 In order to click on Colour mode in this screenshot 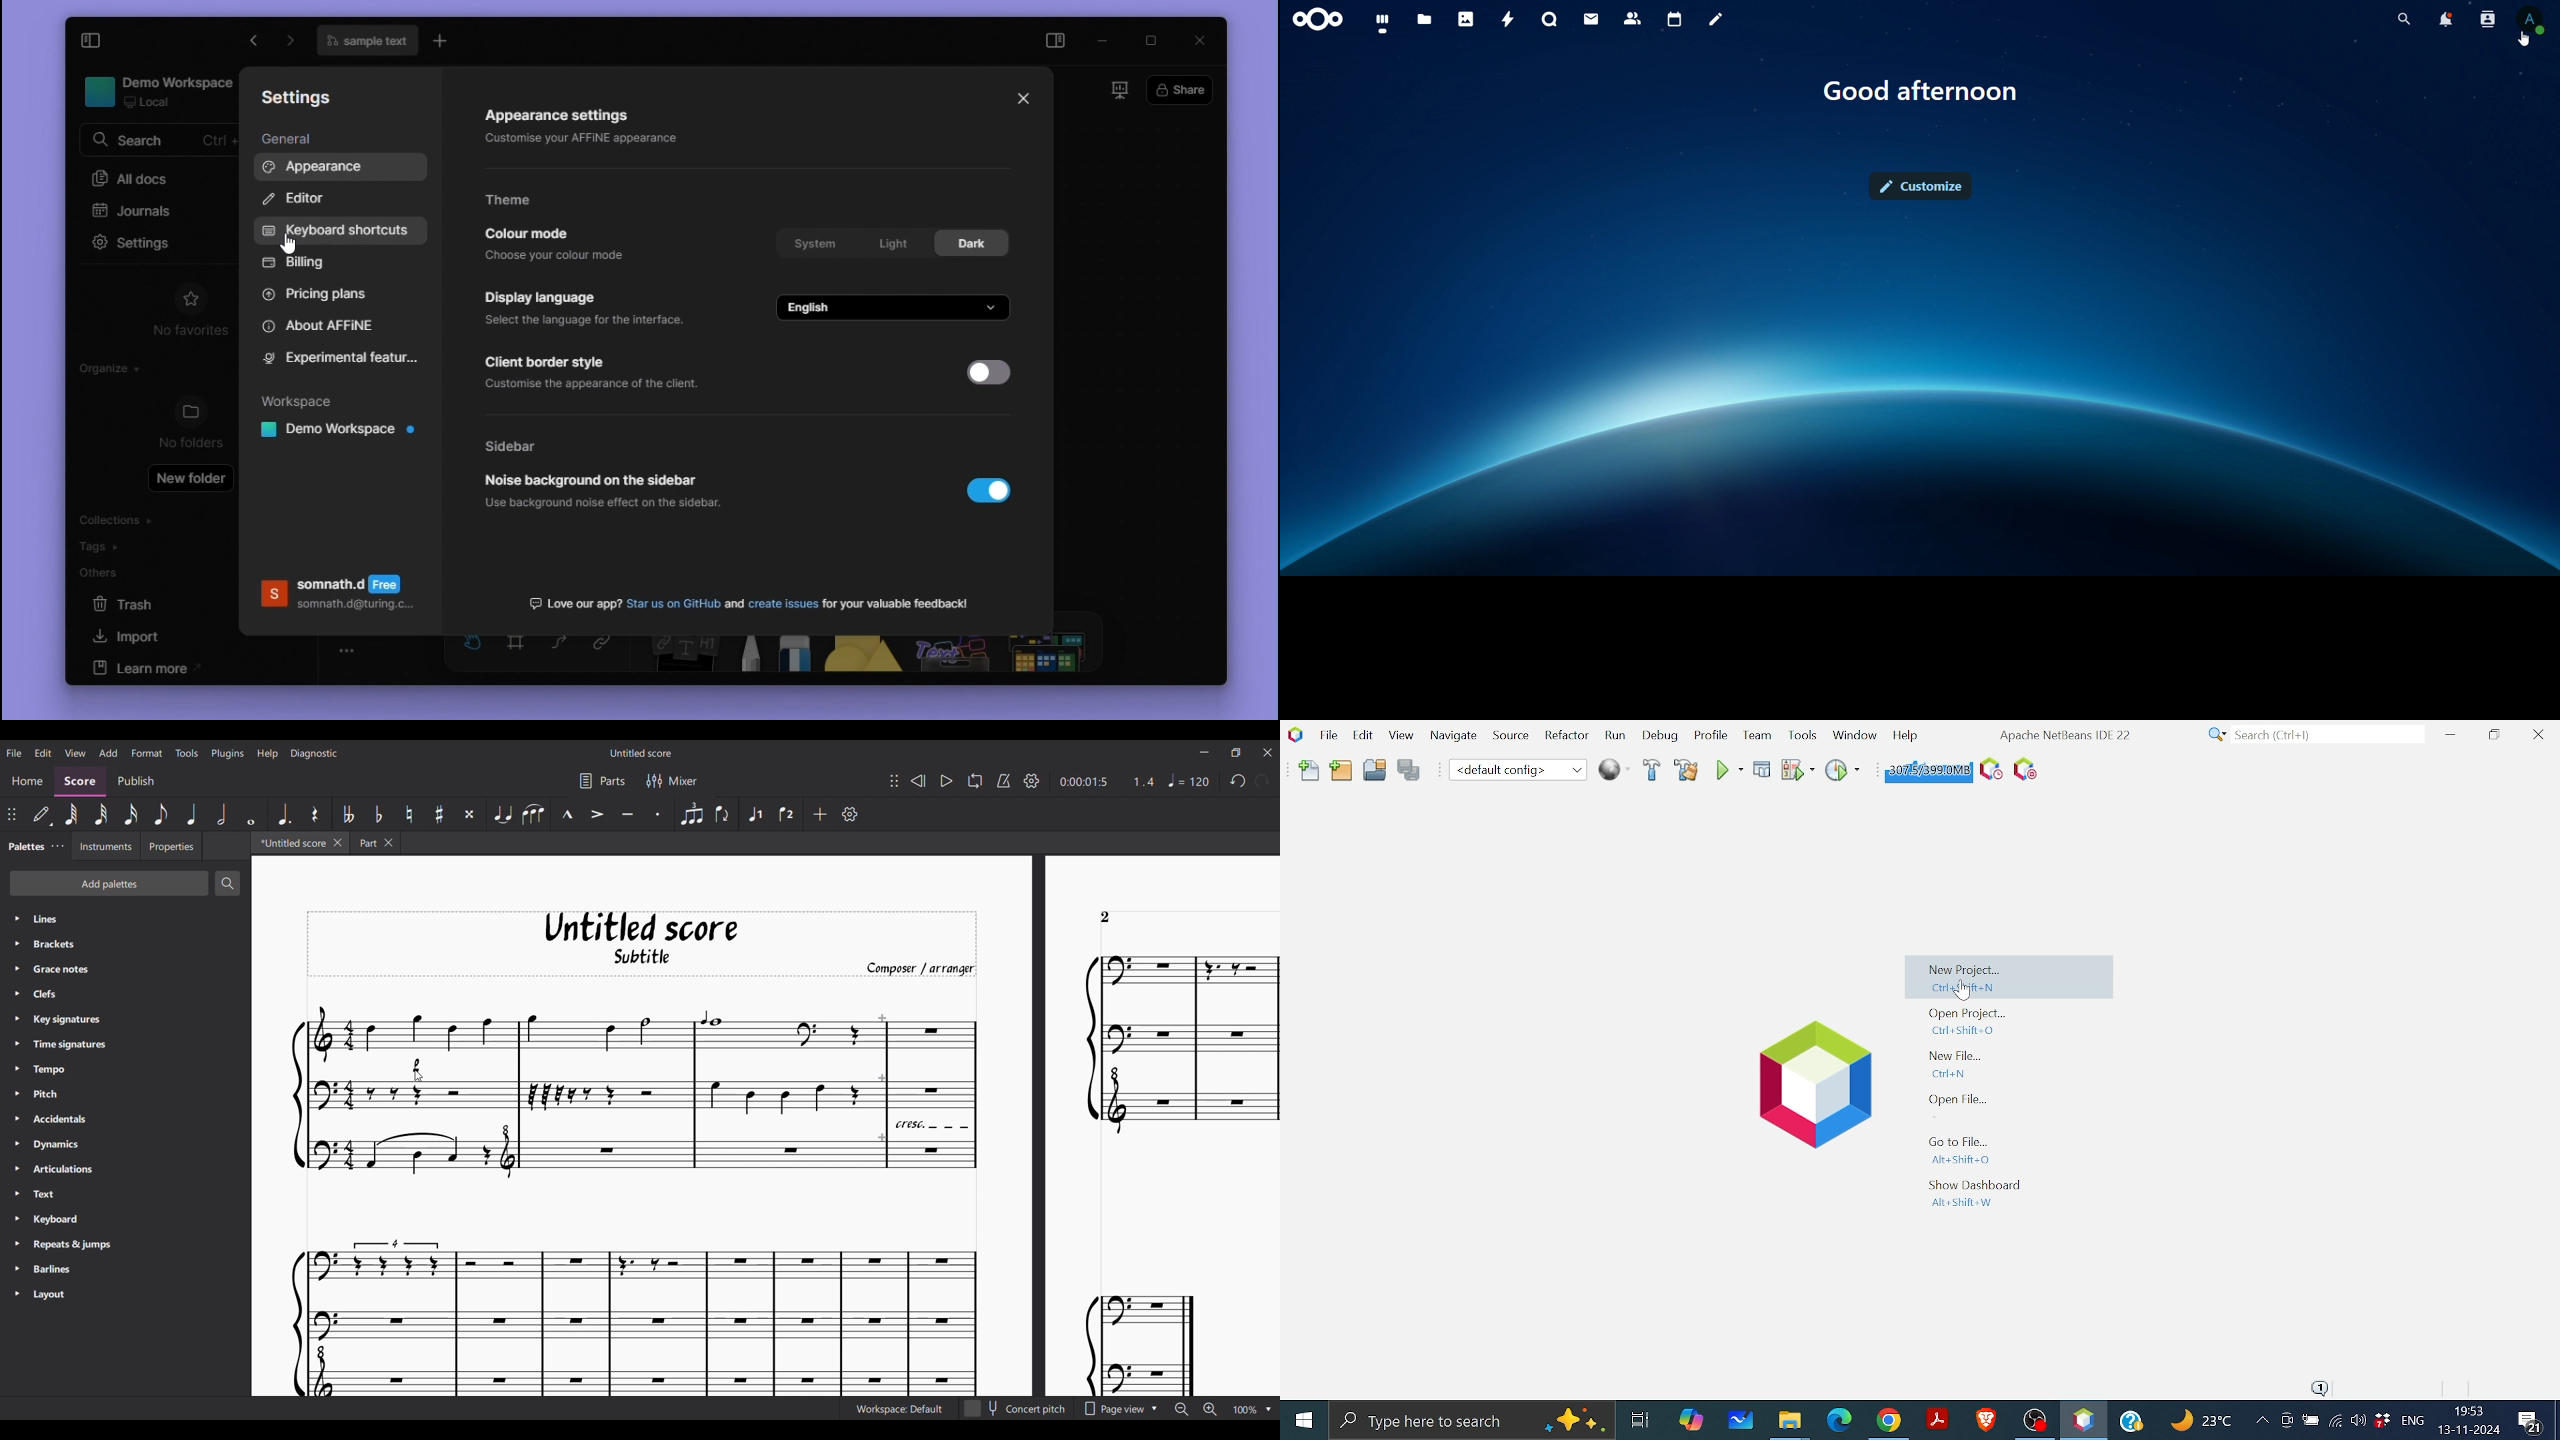, I will do `click(560, 241)`.